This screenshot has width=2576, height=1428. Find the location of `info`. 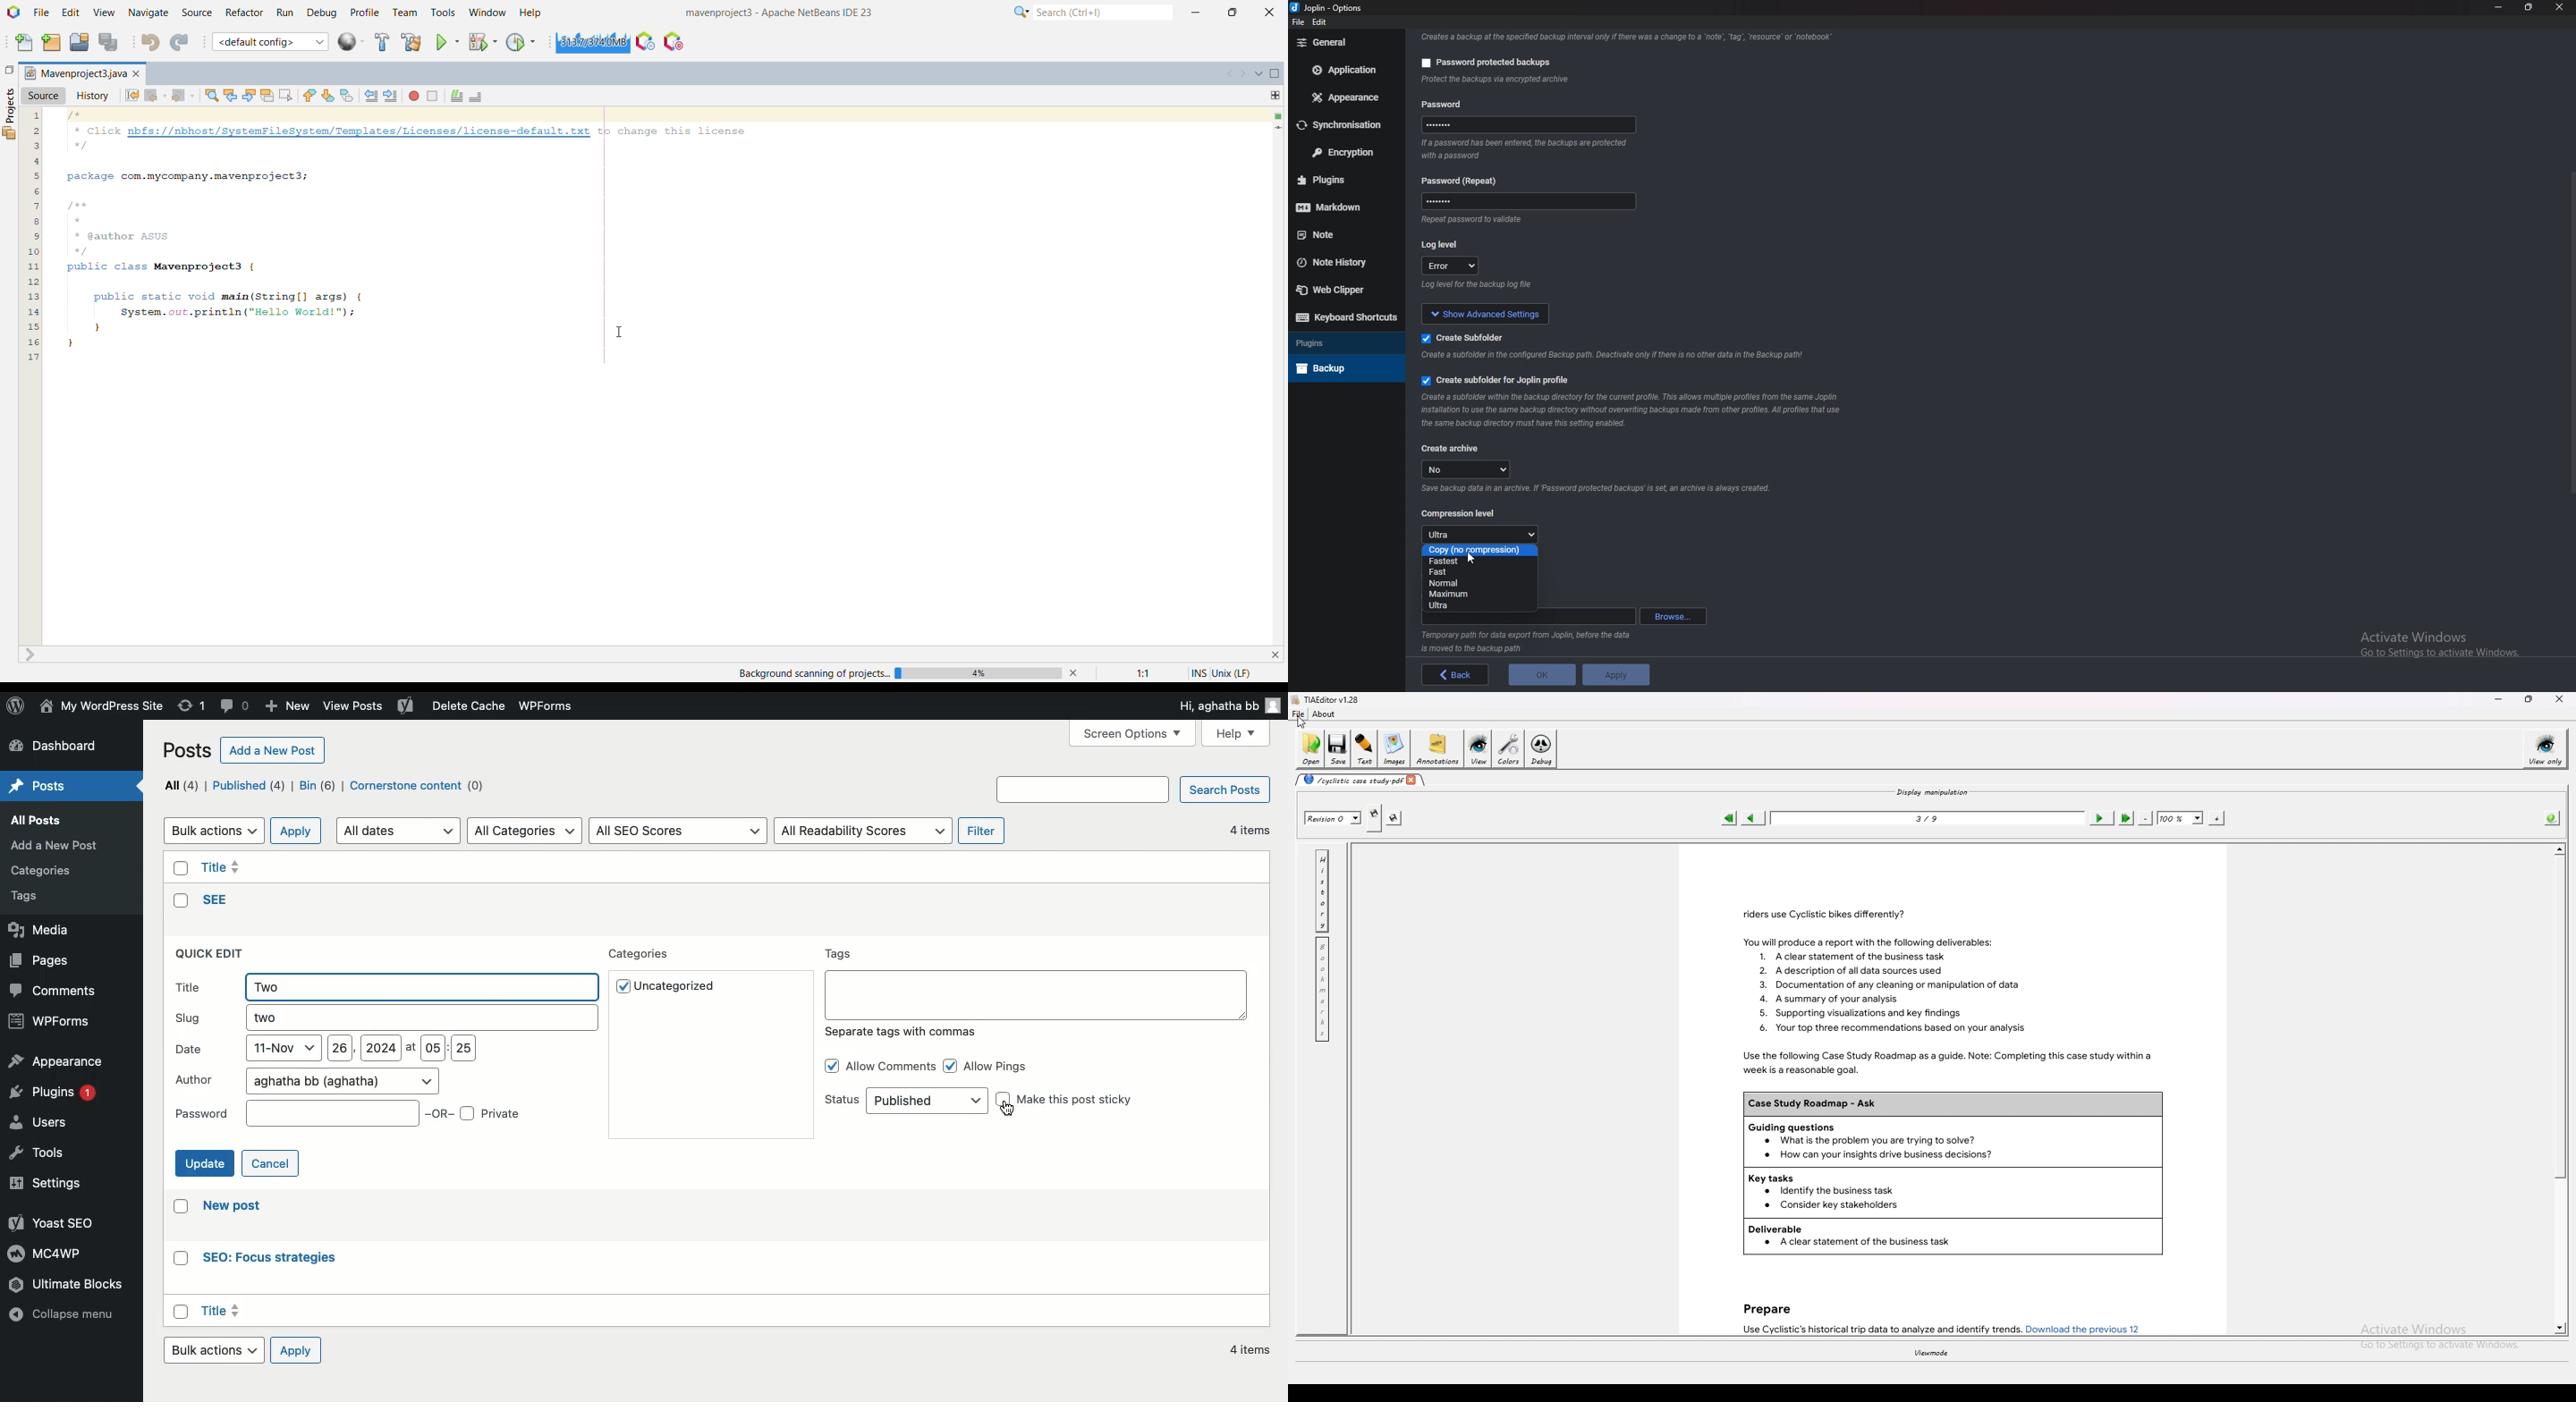

info is located at coordinates (1500, 221).